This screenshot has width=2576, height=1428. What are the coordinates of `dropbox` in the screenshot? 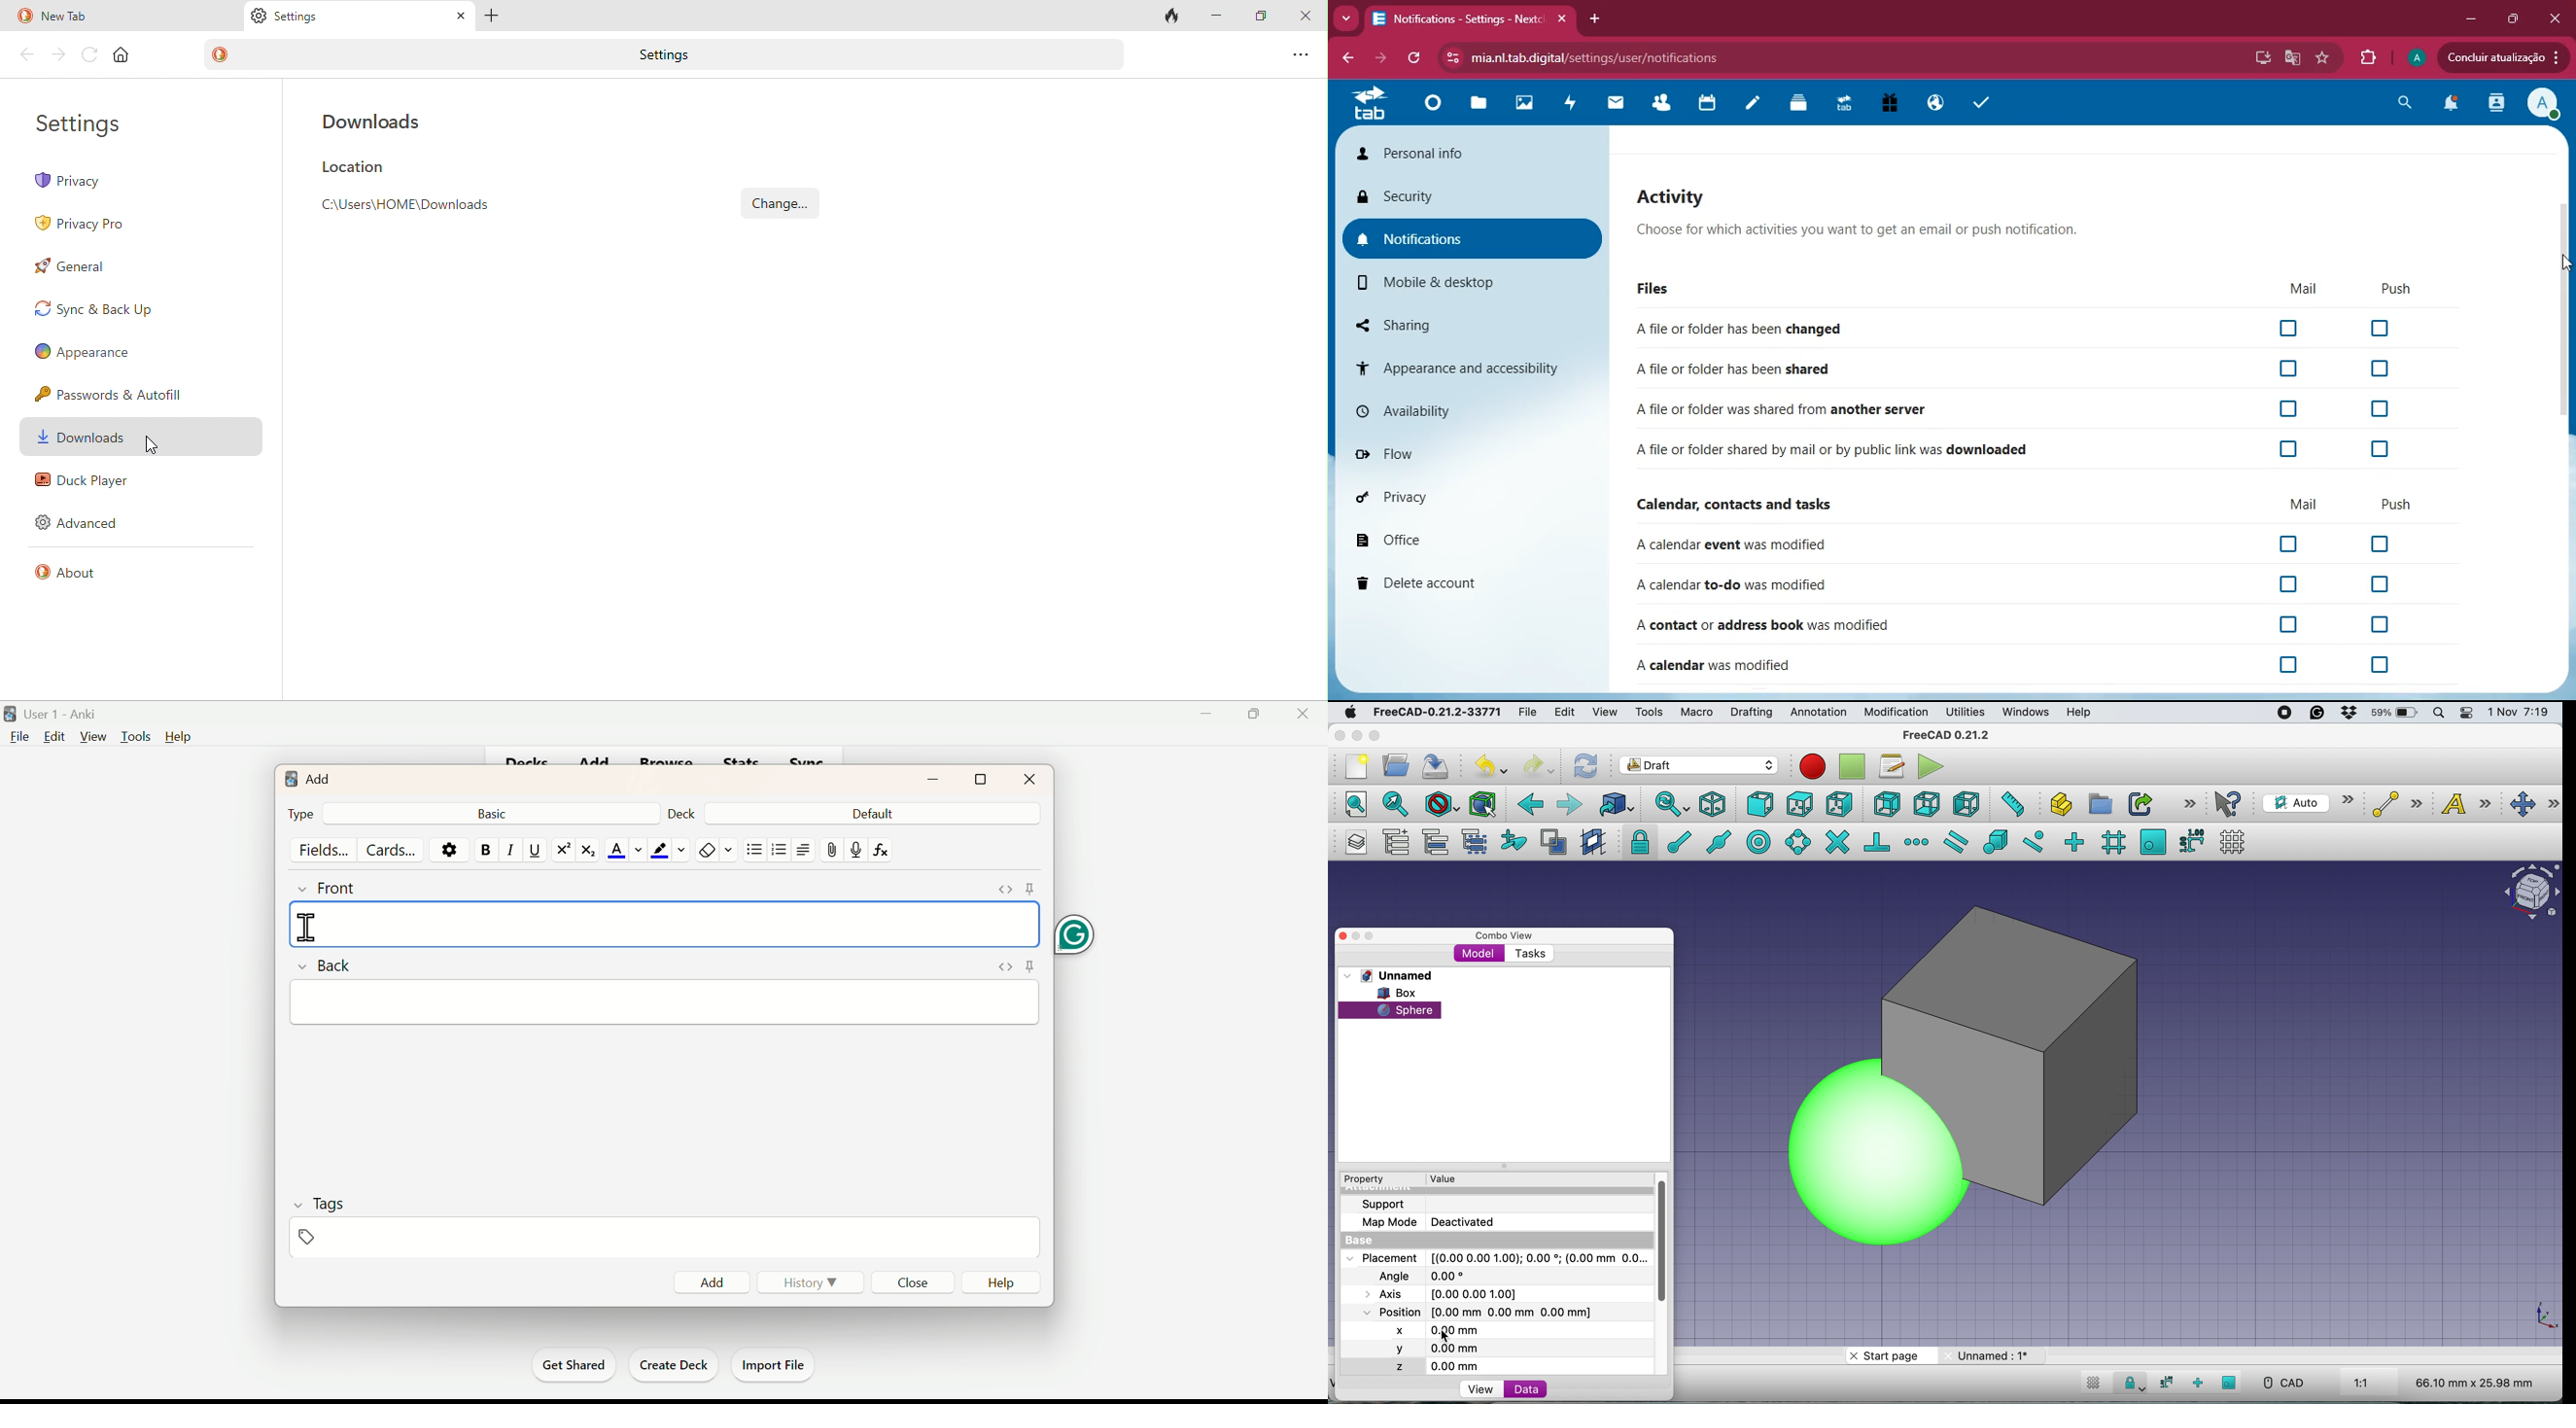 It's located at (2345, 714).